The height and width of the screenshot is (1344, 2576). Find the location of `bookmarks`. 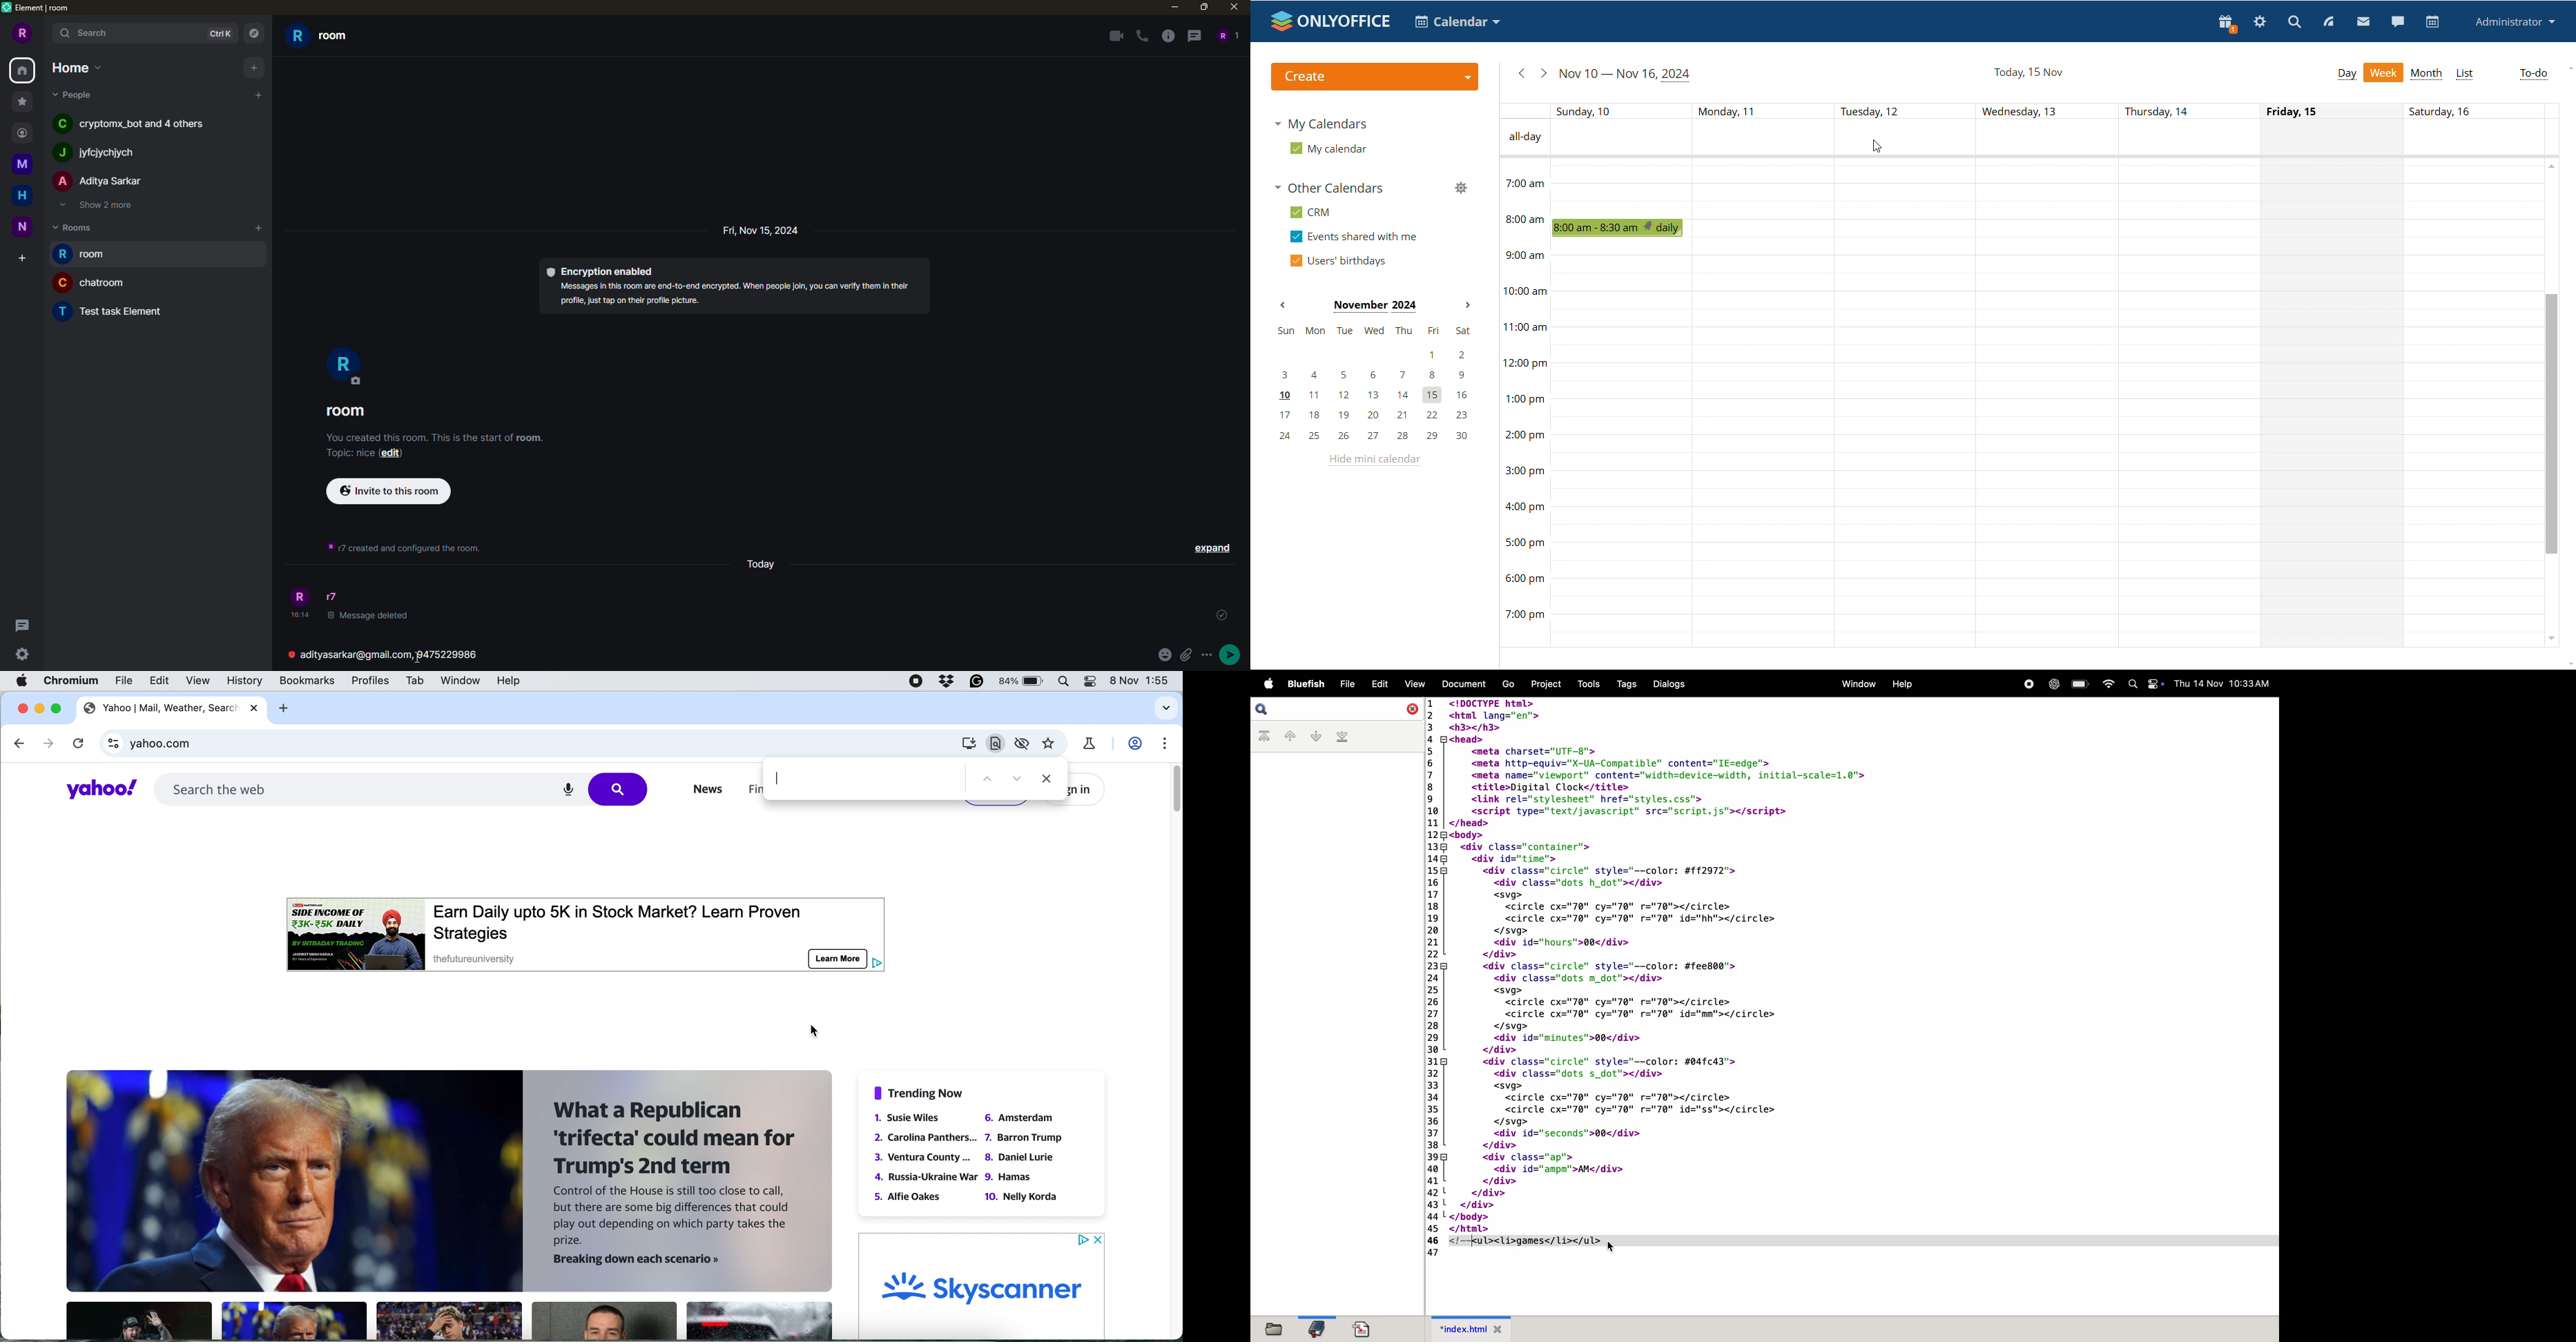

bookmarks is located at coordinates (307, 682).